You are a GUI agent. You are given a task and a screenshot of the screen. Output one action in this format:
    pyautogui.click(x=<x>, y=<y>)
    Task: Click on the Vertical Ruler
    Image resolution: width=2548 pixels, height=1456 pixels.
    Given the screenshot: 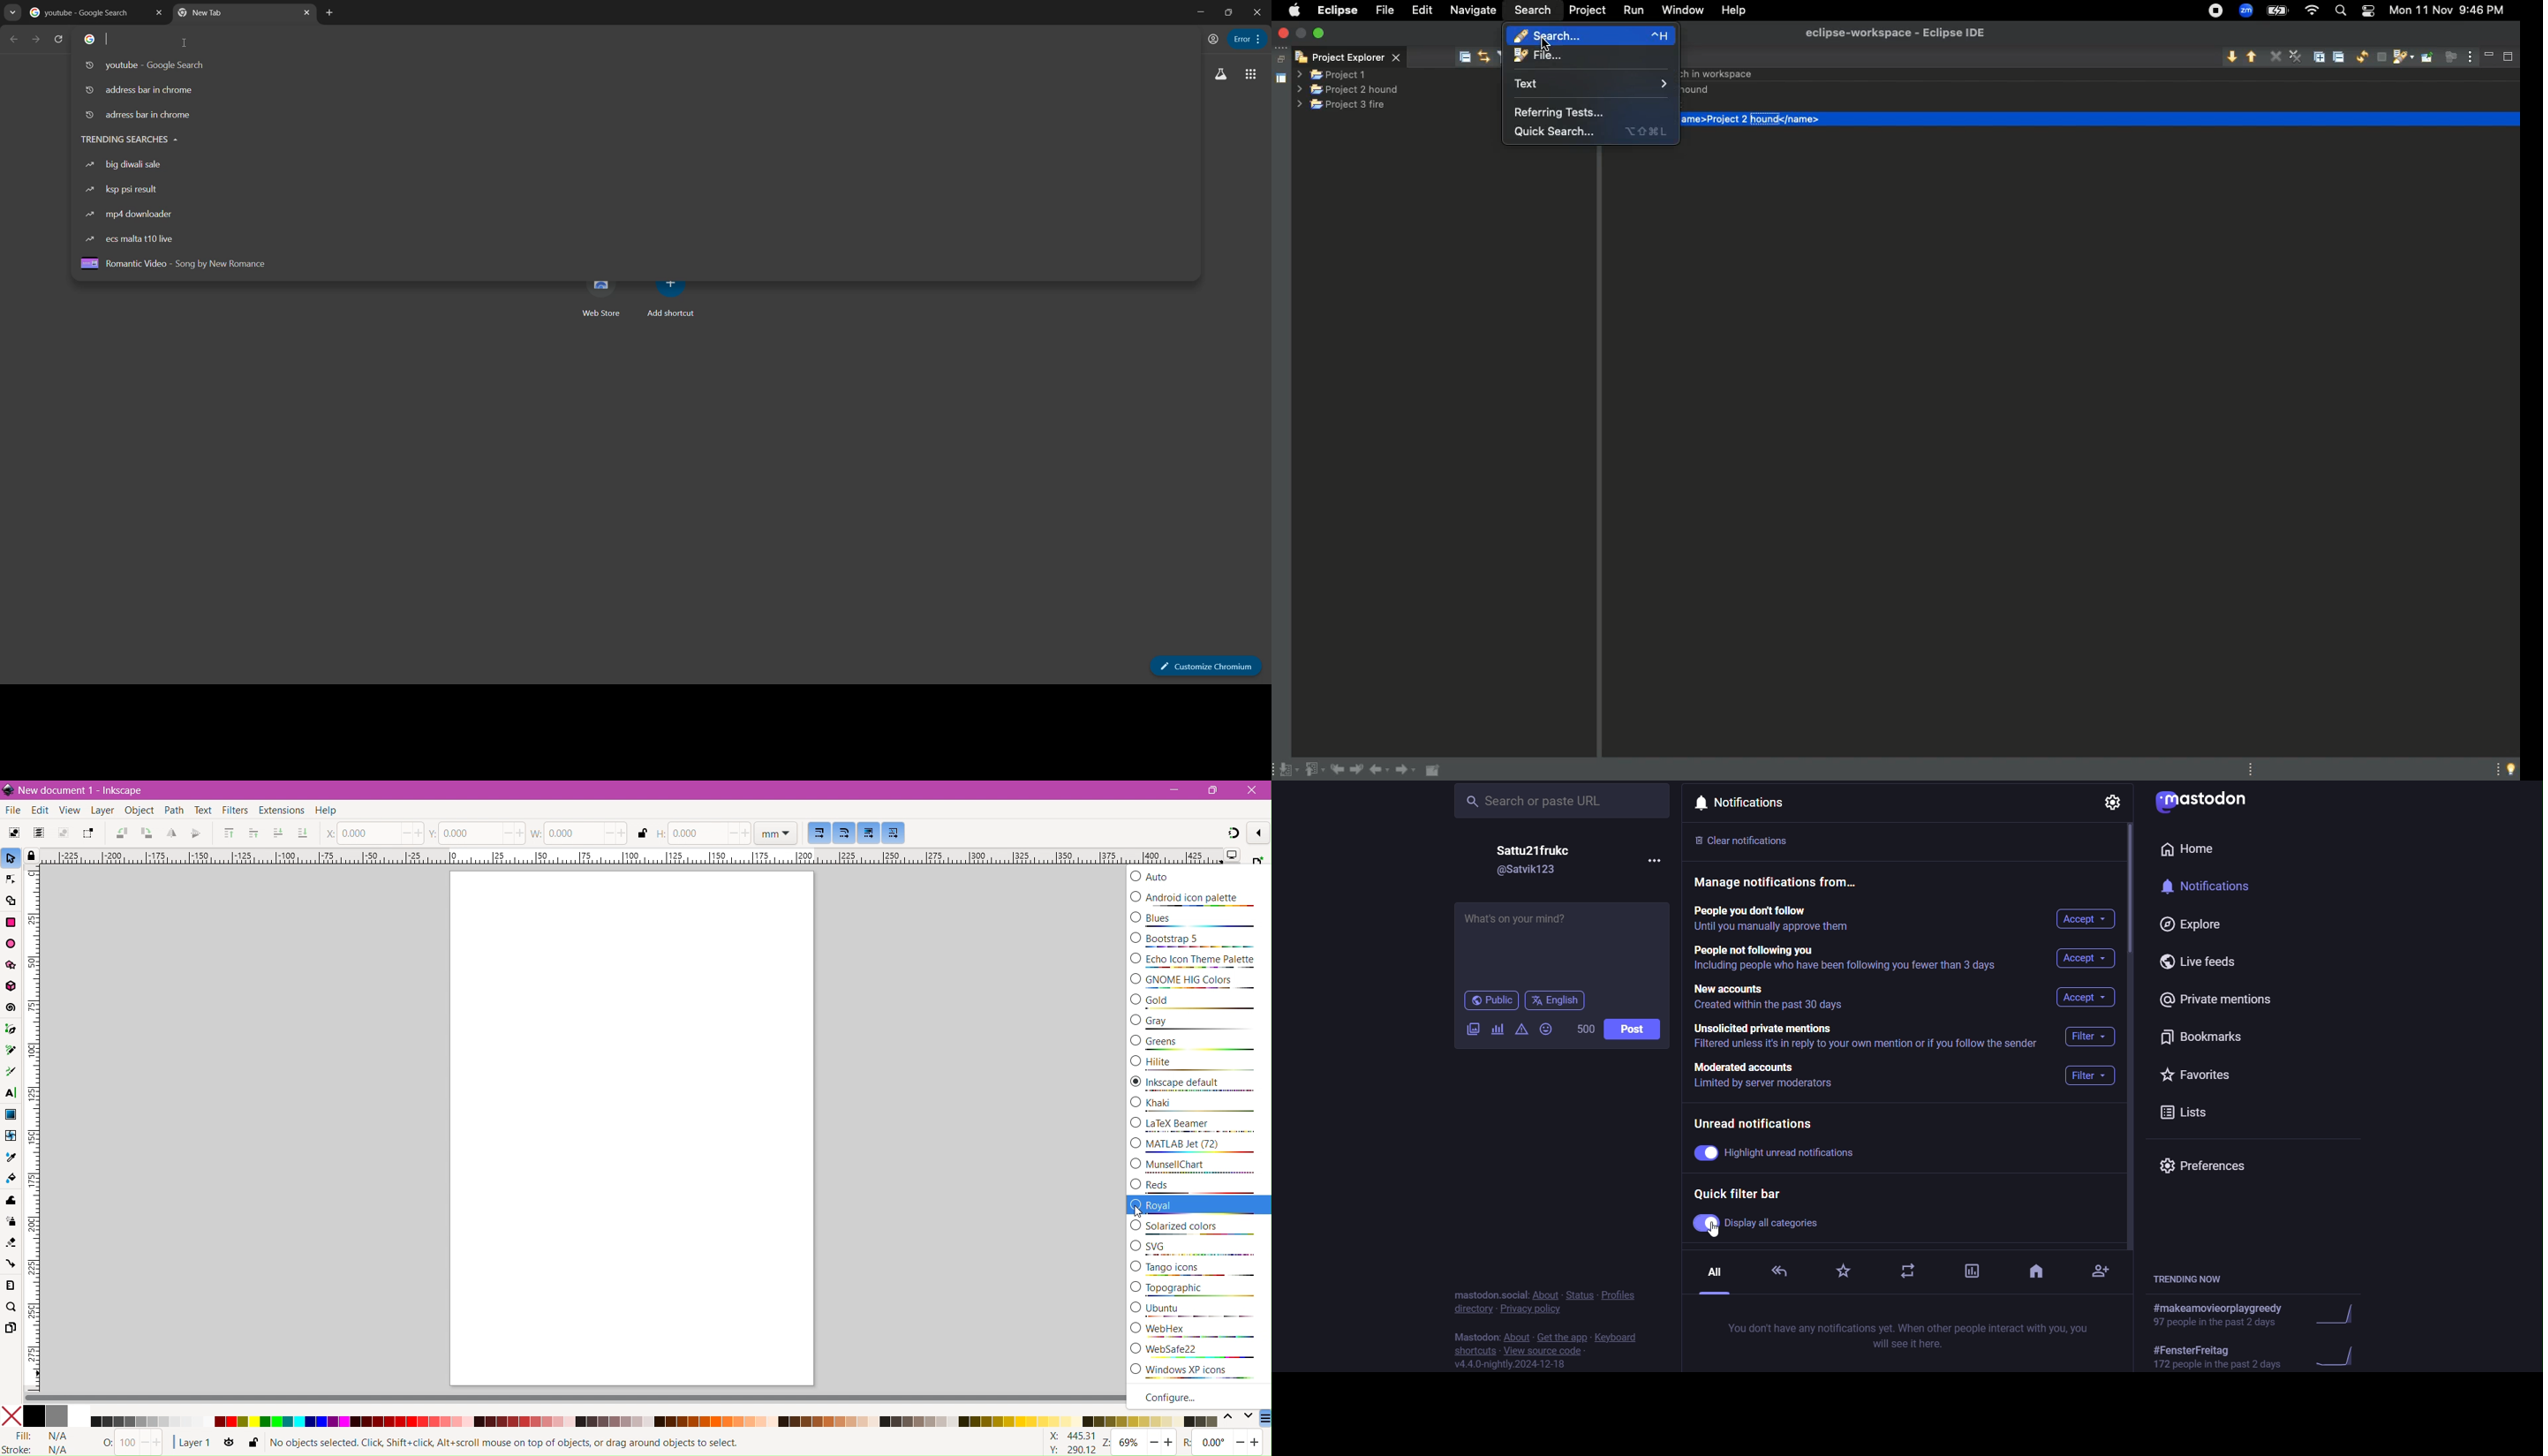 What is the action you would take?
    pyautogui.click(x=32, y=1129)
    